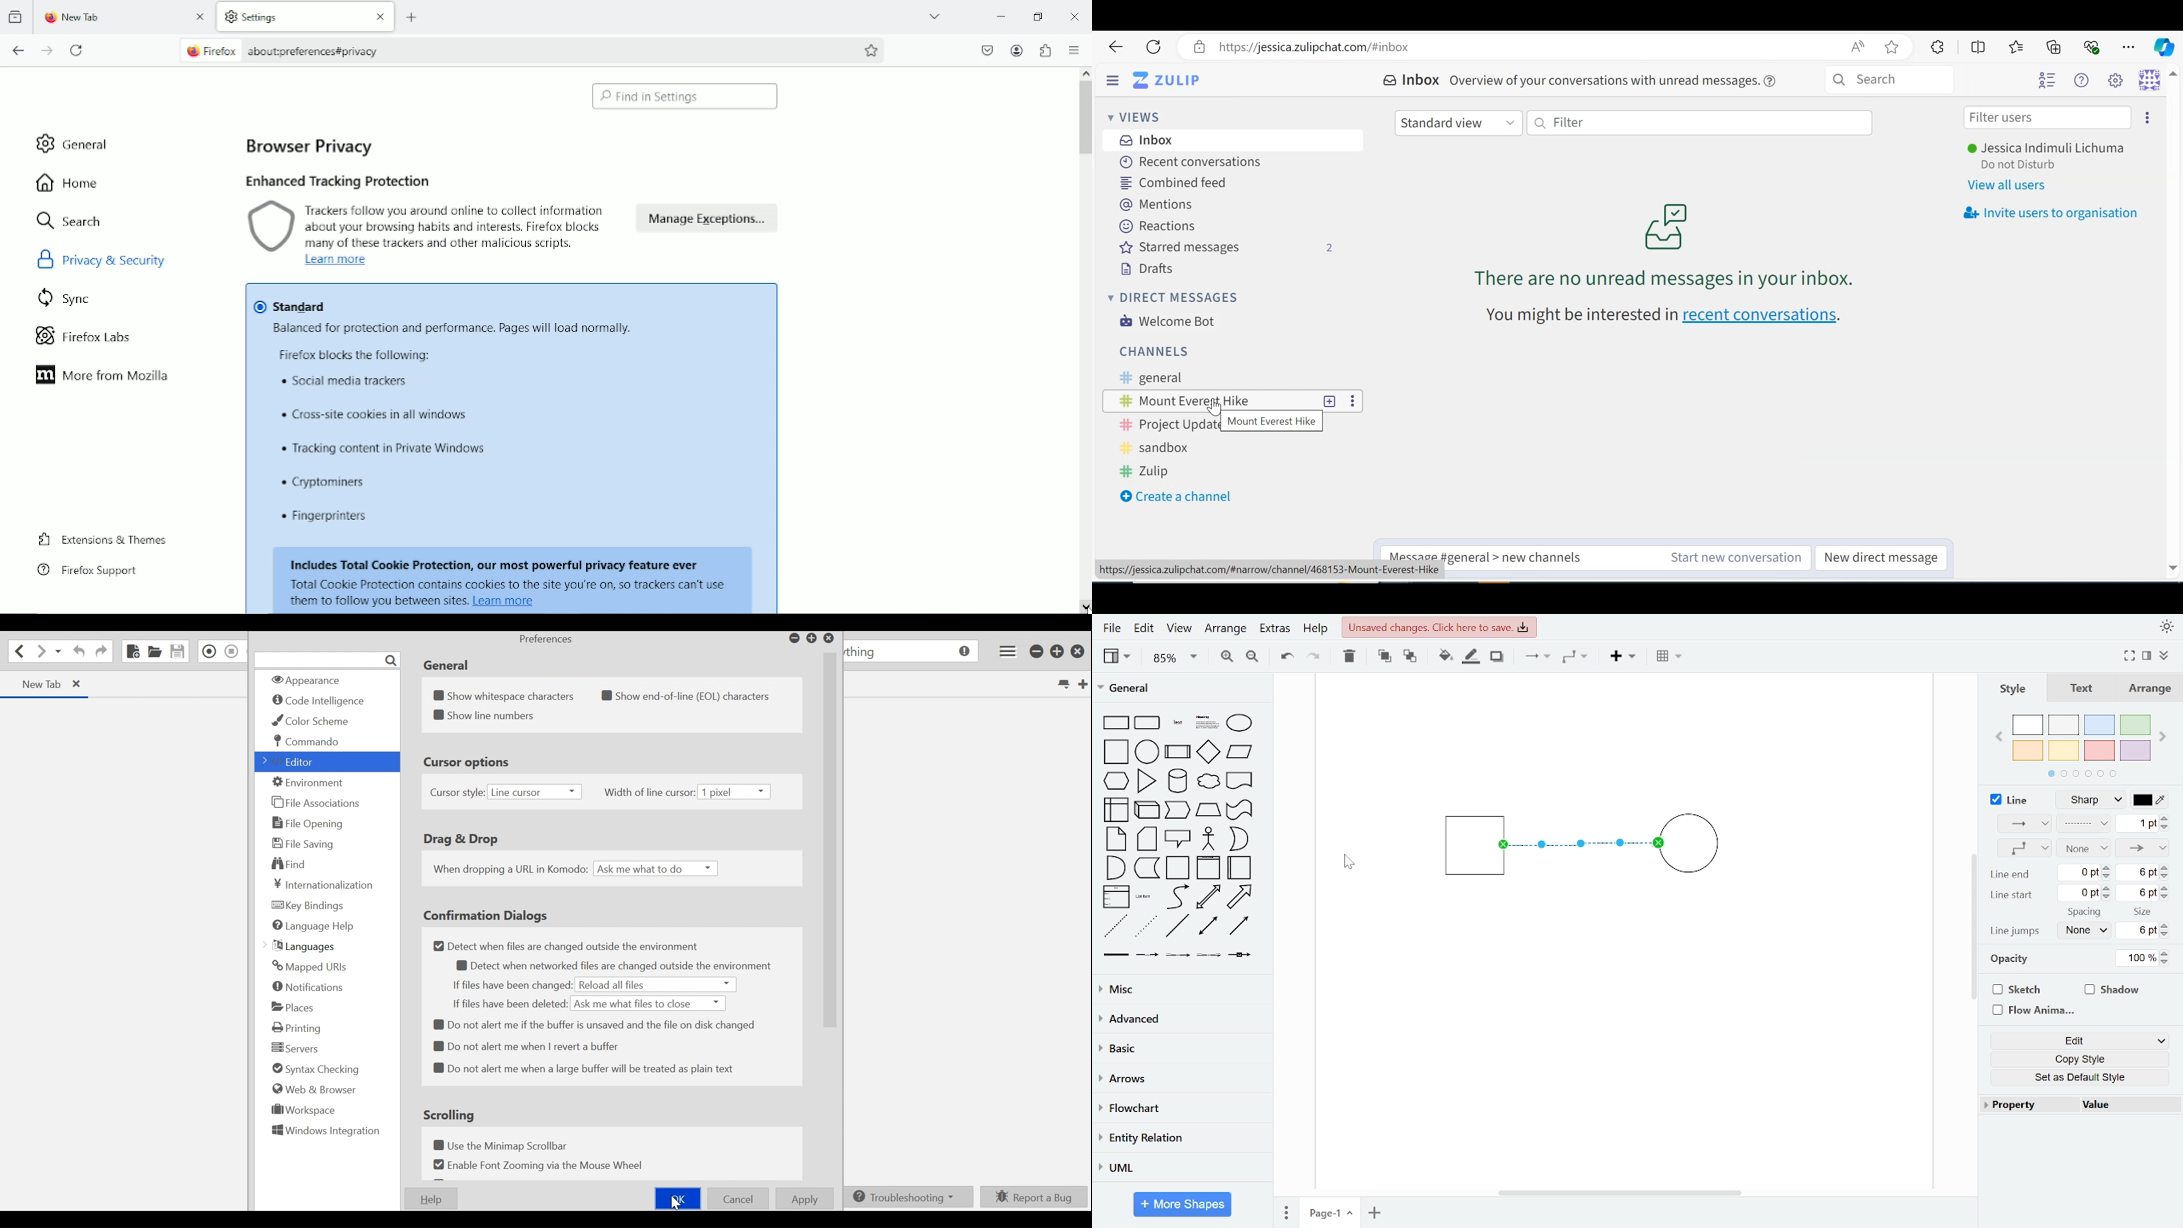 This screenshot has height=1232, width=2184. I want to click on New Tab, so click(1083, 683).